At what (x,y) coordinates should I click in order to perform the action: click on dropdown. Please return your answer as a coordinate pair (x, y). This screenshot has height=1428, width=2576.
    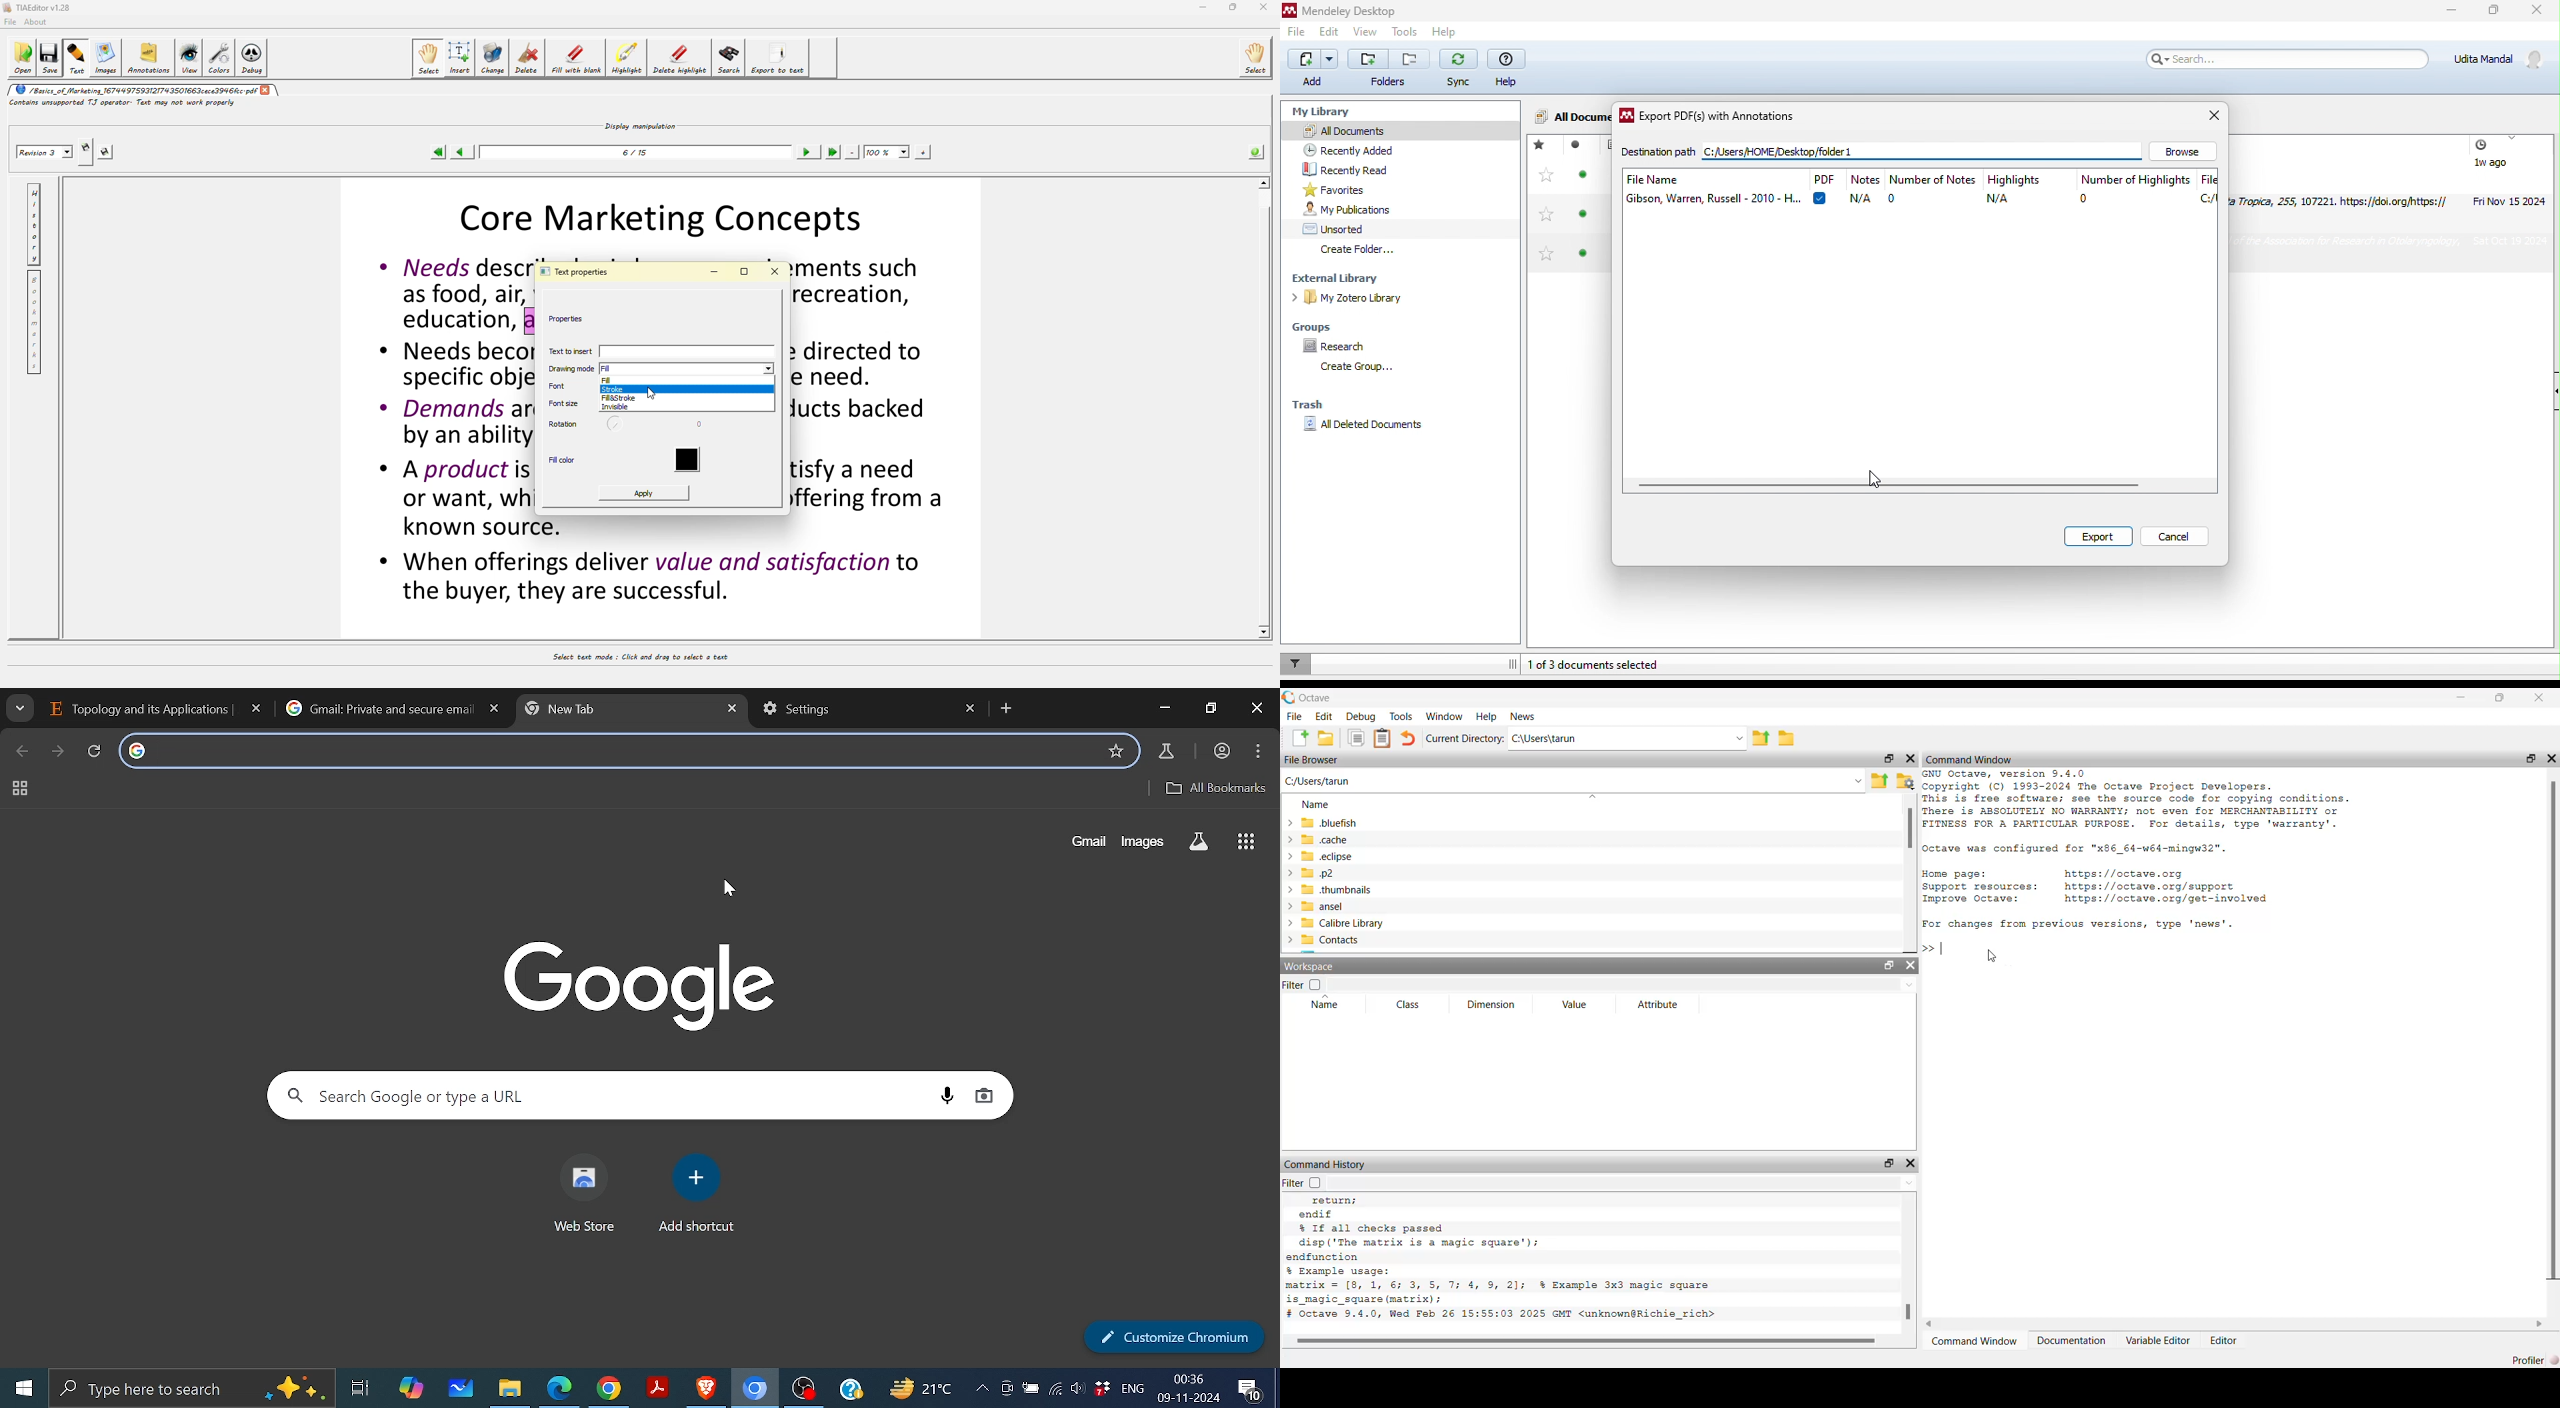
    Looking at the image, I should click on (1595, 795).